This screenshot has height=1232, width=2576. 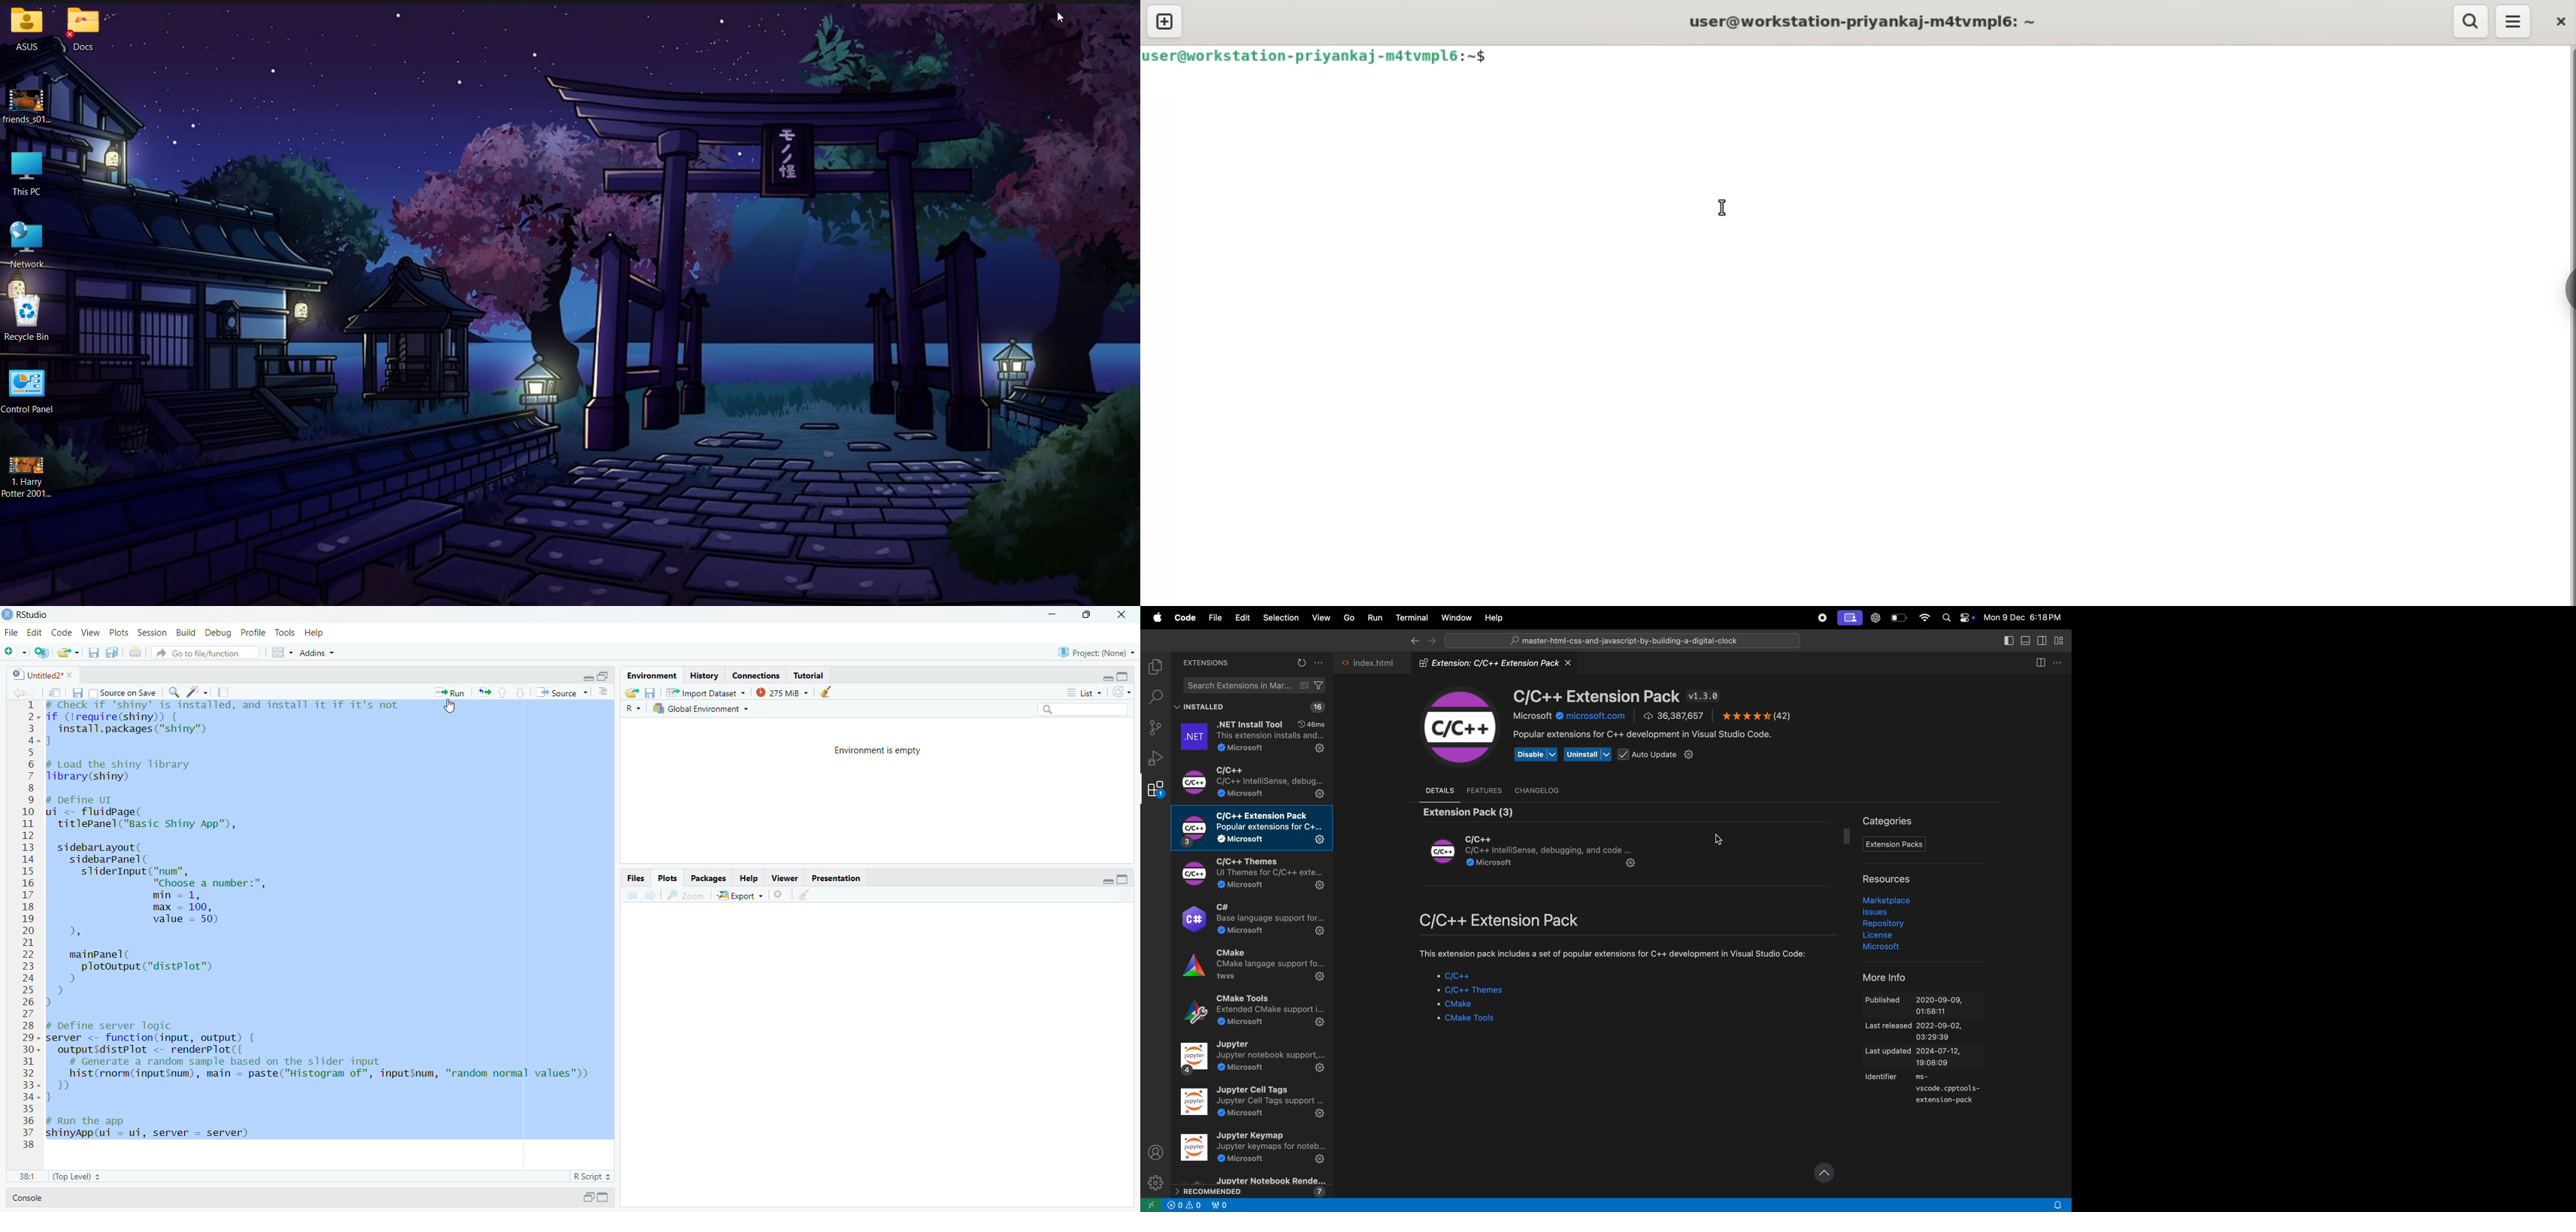 What do you see at coordinates (777, 894) in the screenshot?
I see `close` at bounding box center [777, 894].